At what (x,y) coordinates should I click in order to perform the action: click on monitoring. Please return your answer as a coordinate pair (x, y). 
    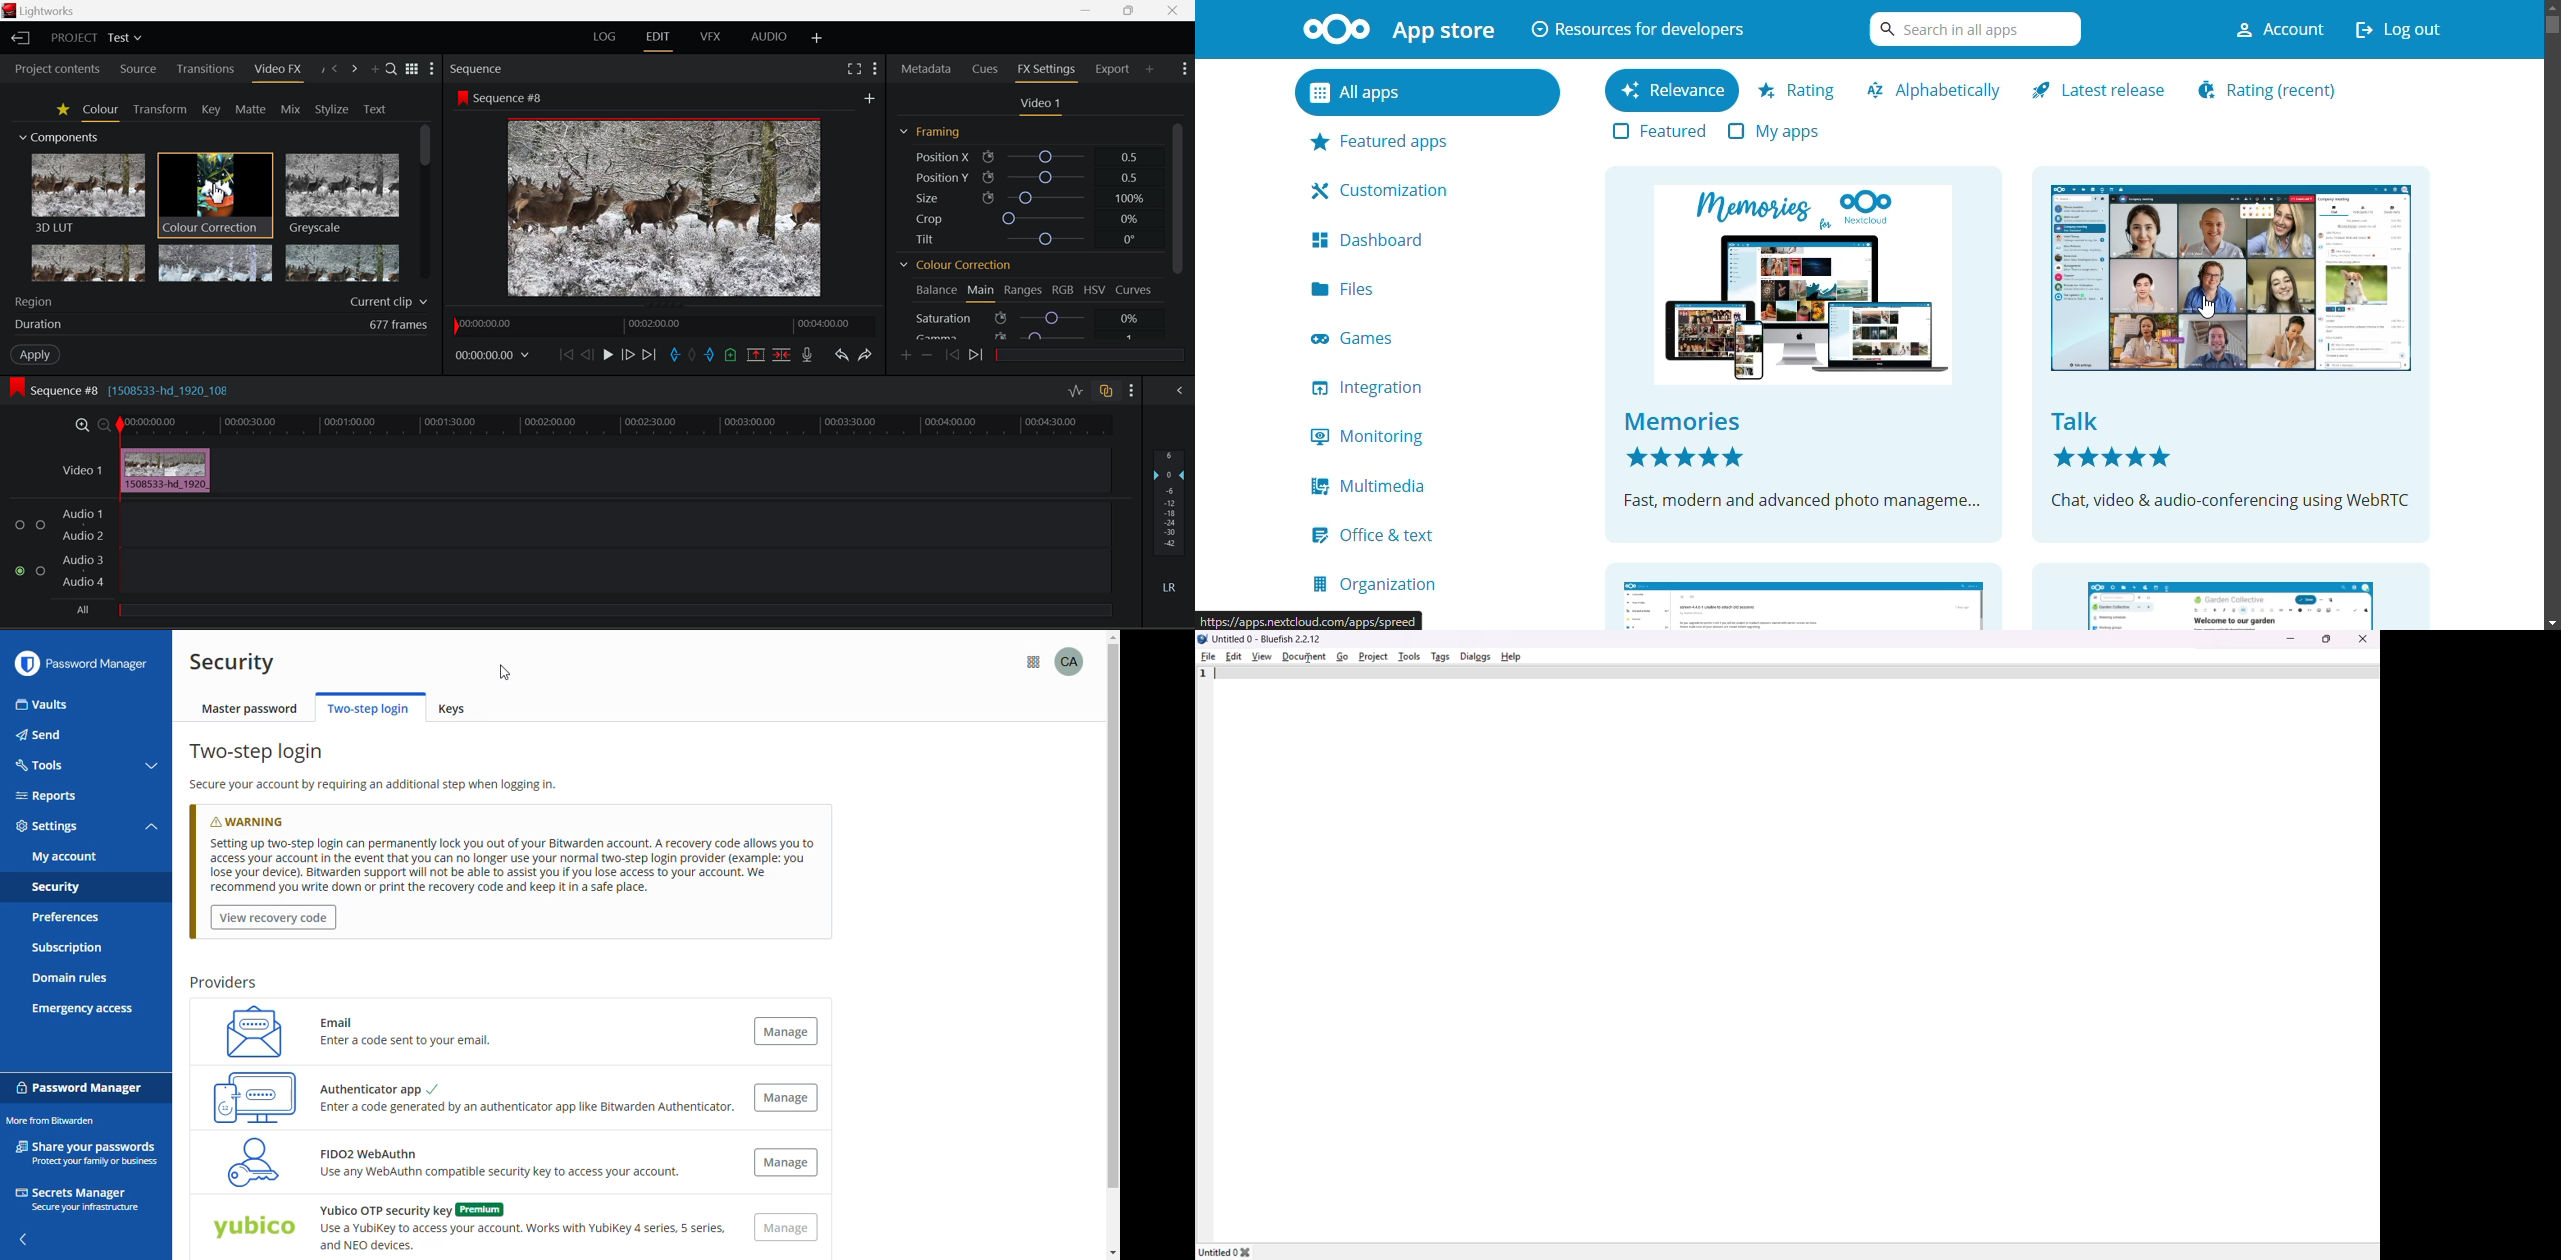
    Looking at the image, I should click on (1374, 438).